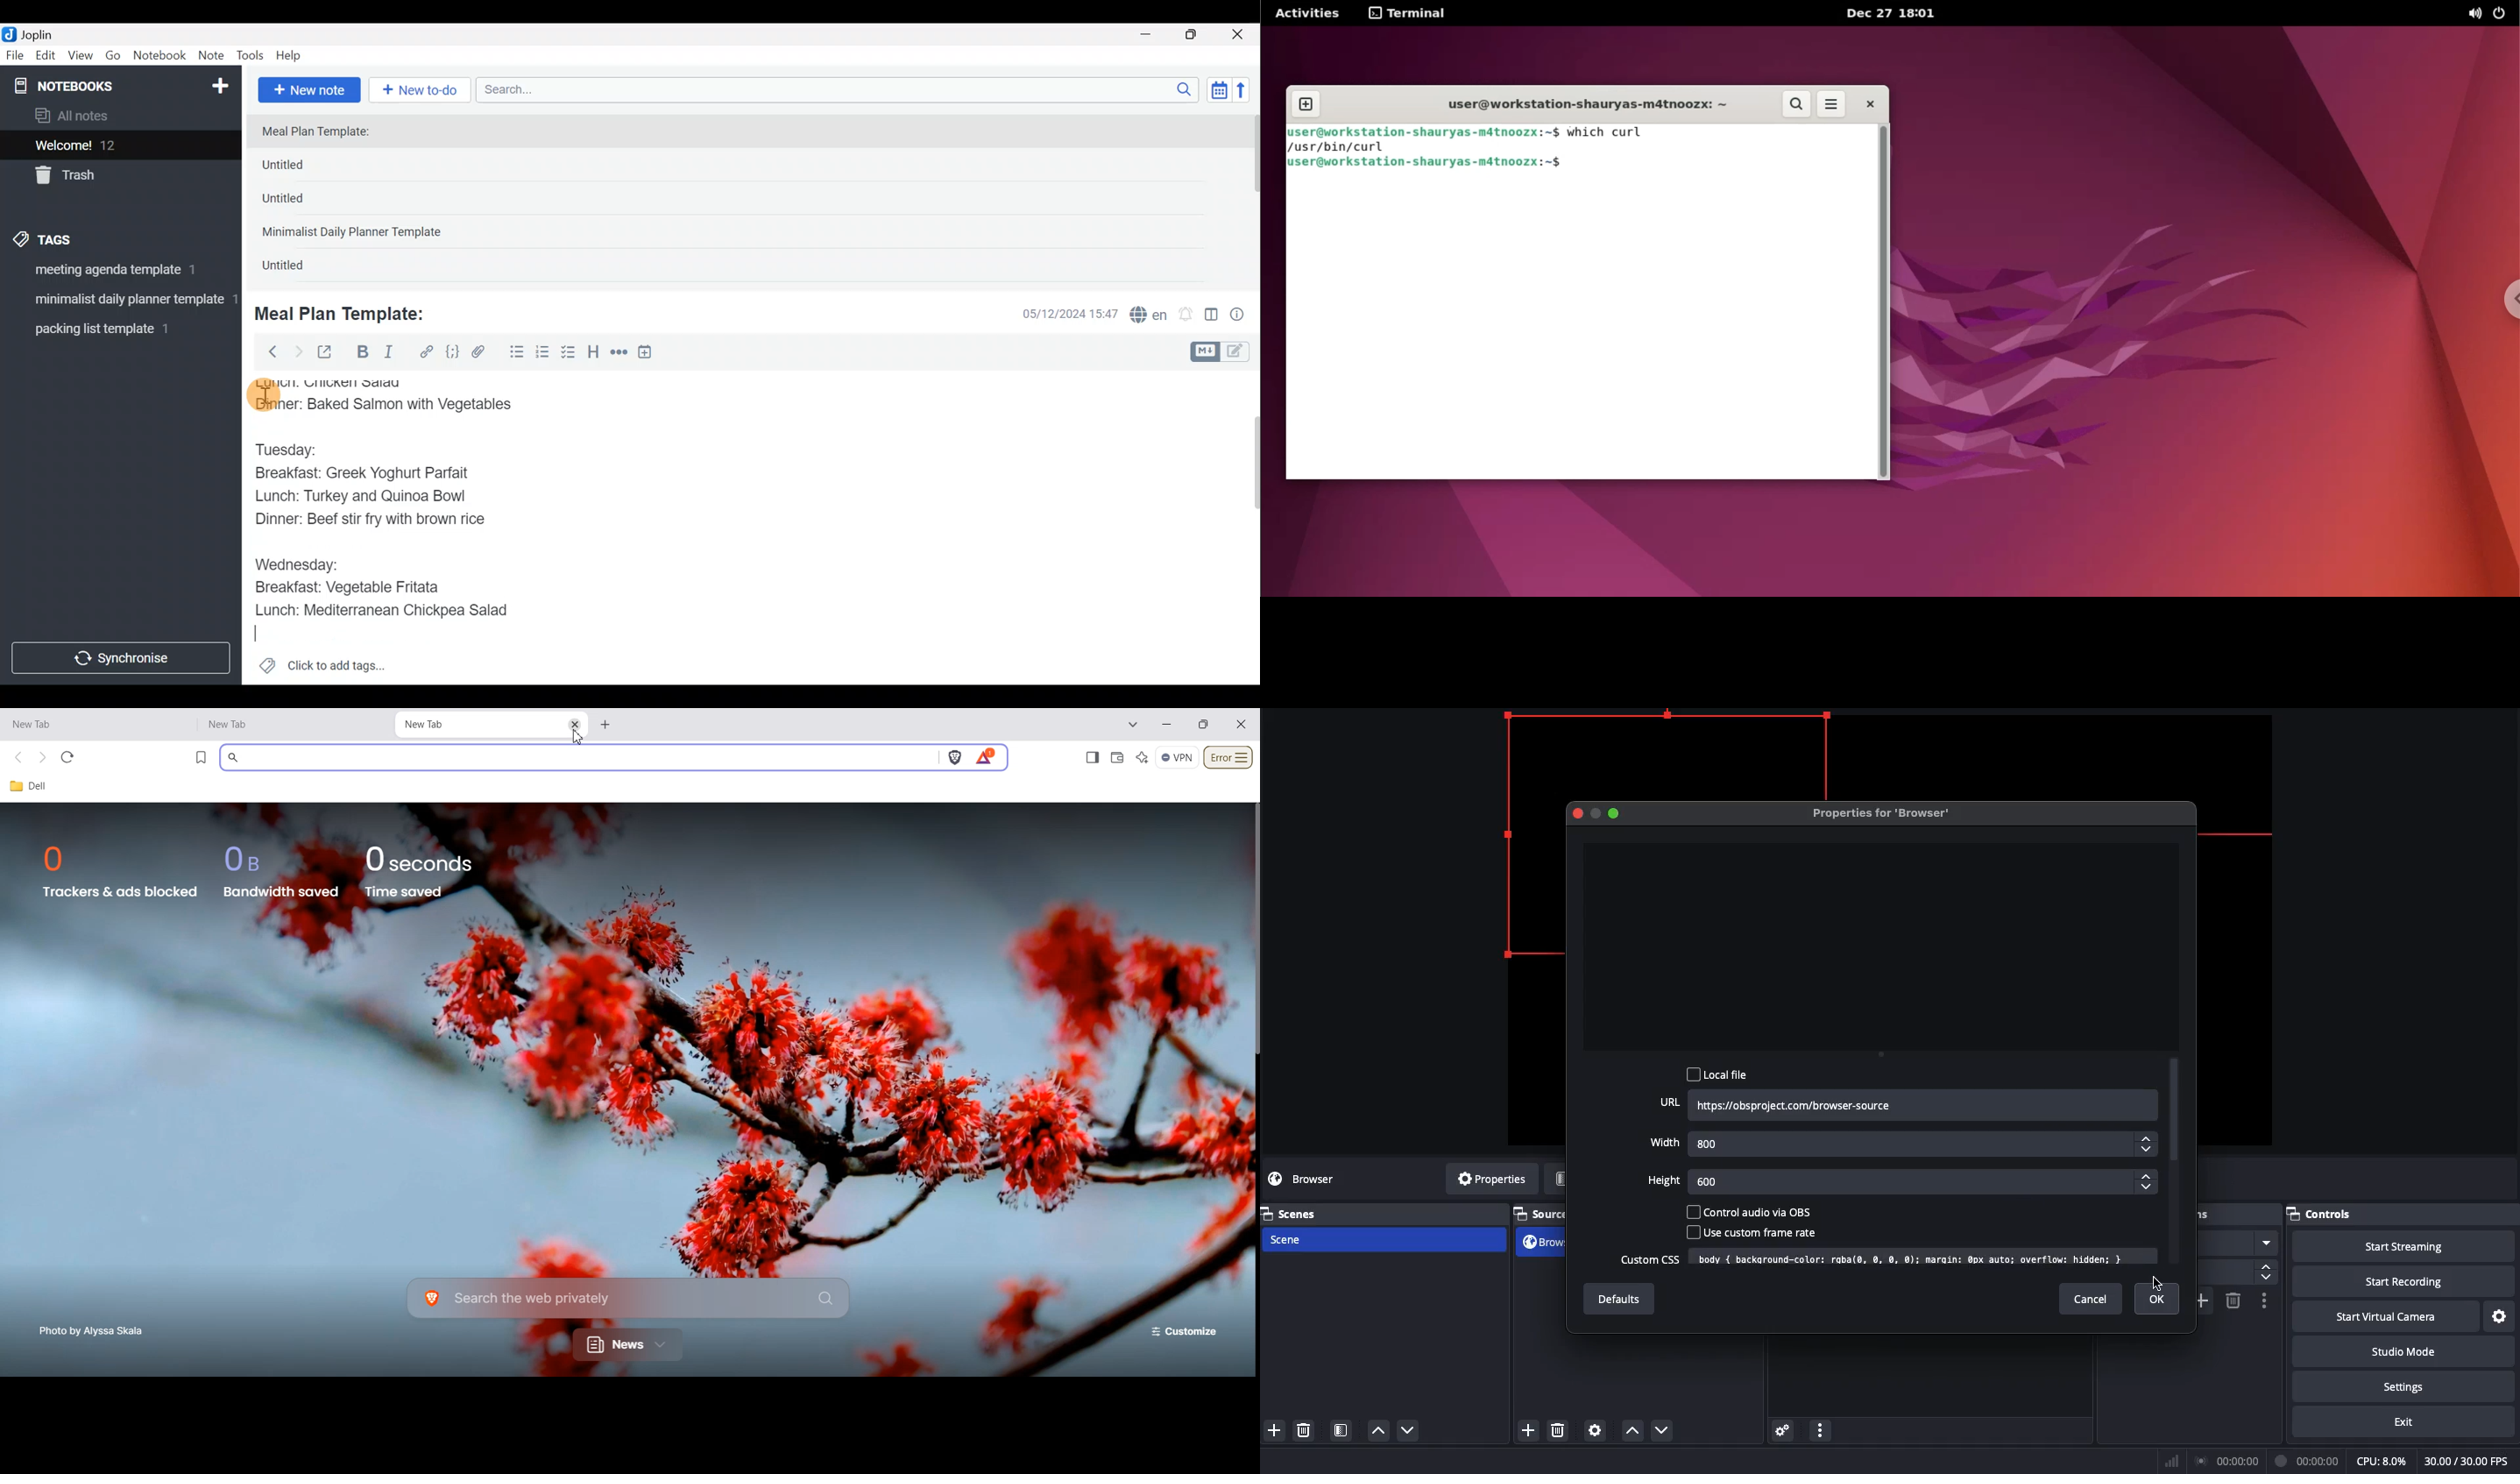 Image resolution: width=2520 pixels, height=1484 pixels. What do you see at coordinates (570, 354) in the screenshot?
I see `Checkbox` at bounding box center [570, 354].